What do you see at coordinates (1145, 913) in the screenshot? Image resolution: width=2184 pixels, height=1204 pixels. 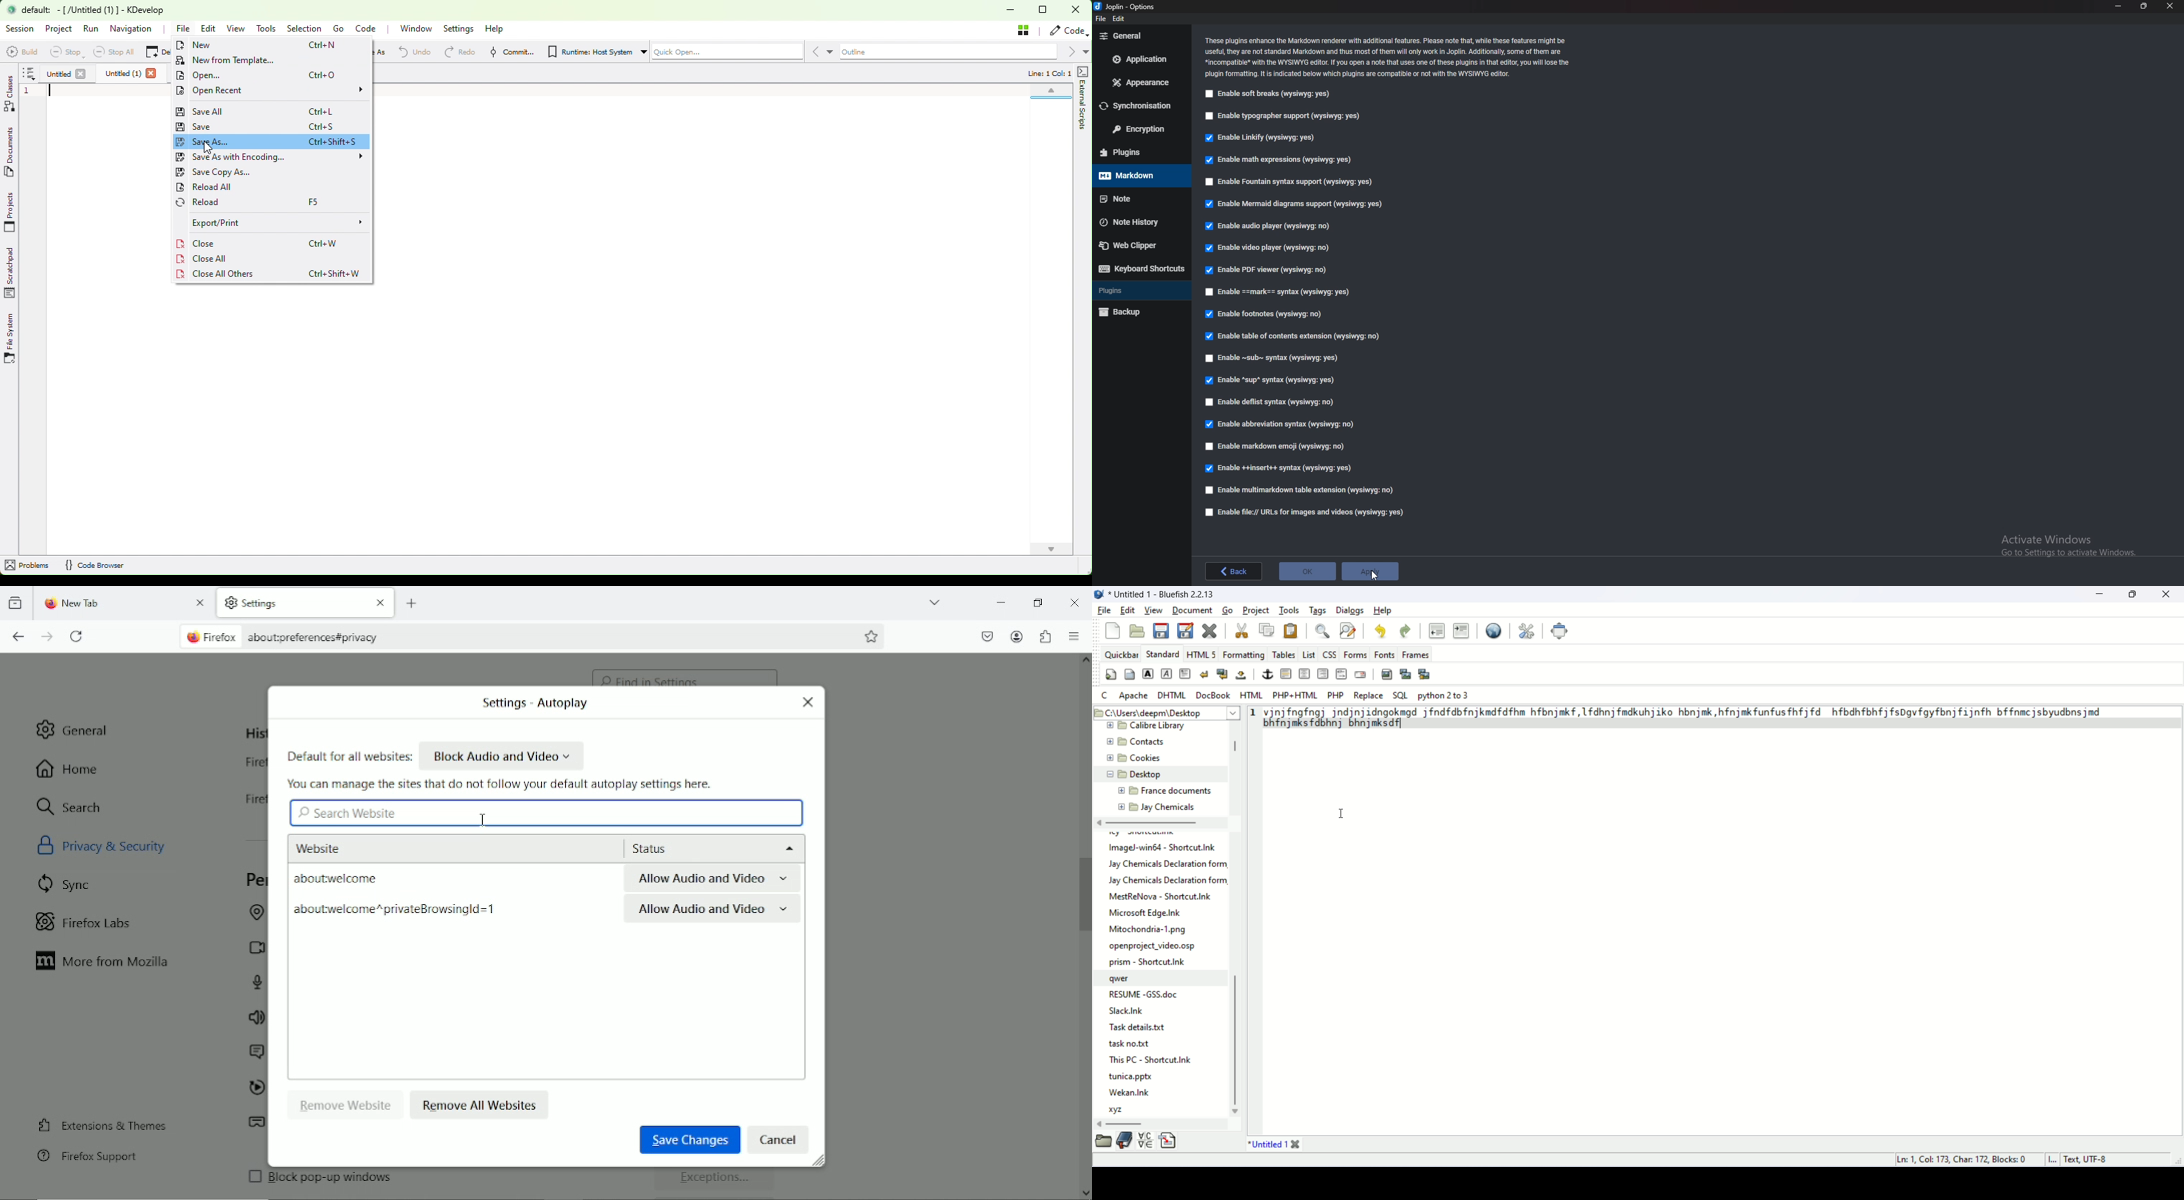 I see `Microsoft Edge.Ink` at bounding box center [1145, 913].